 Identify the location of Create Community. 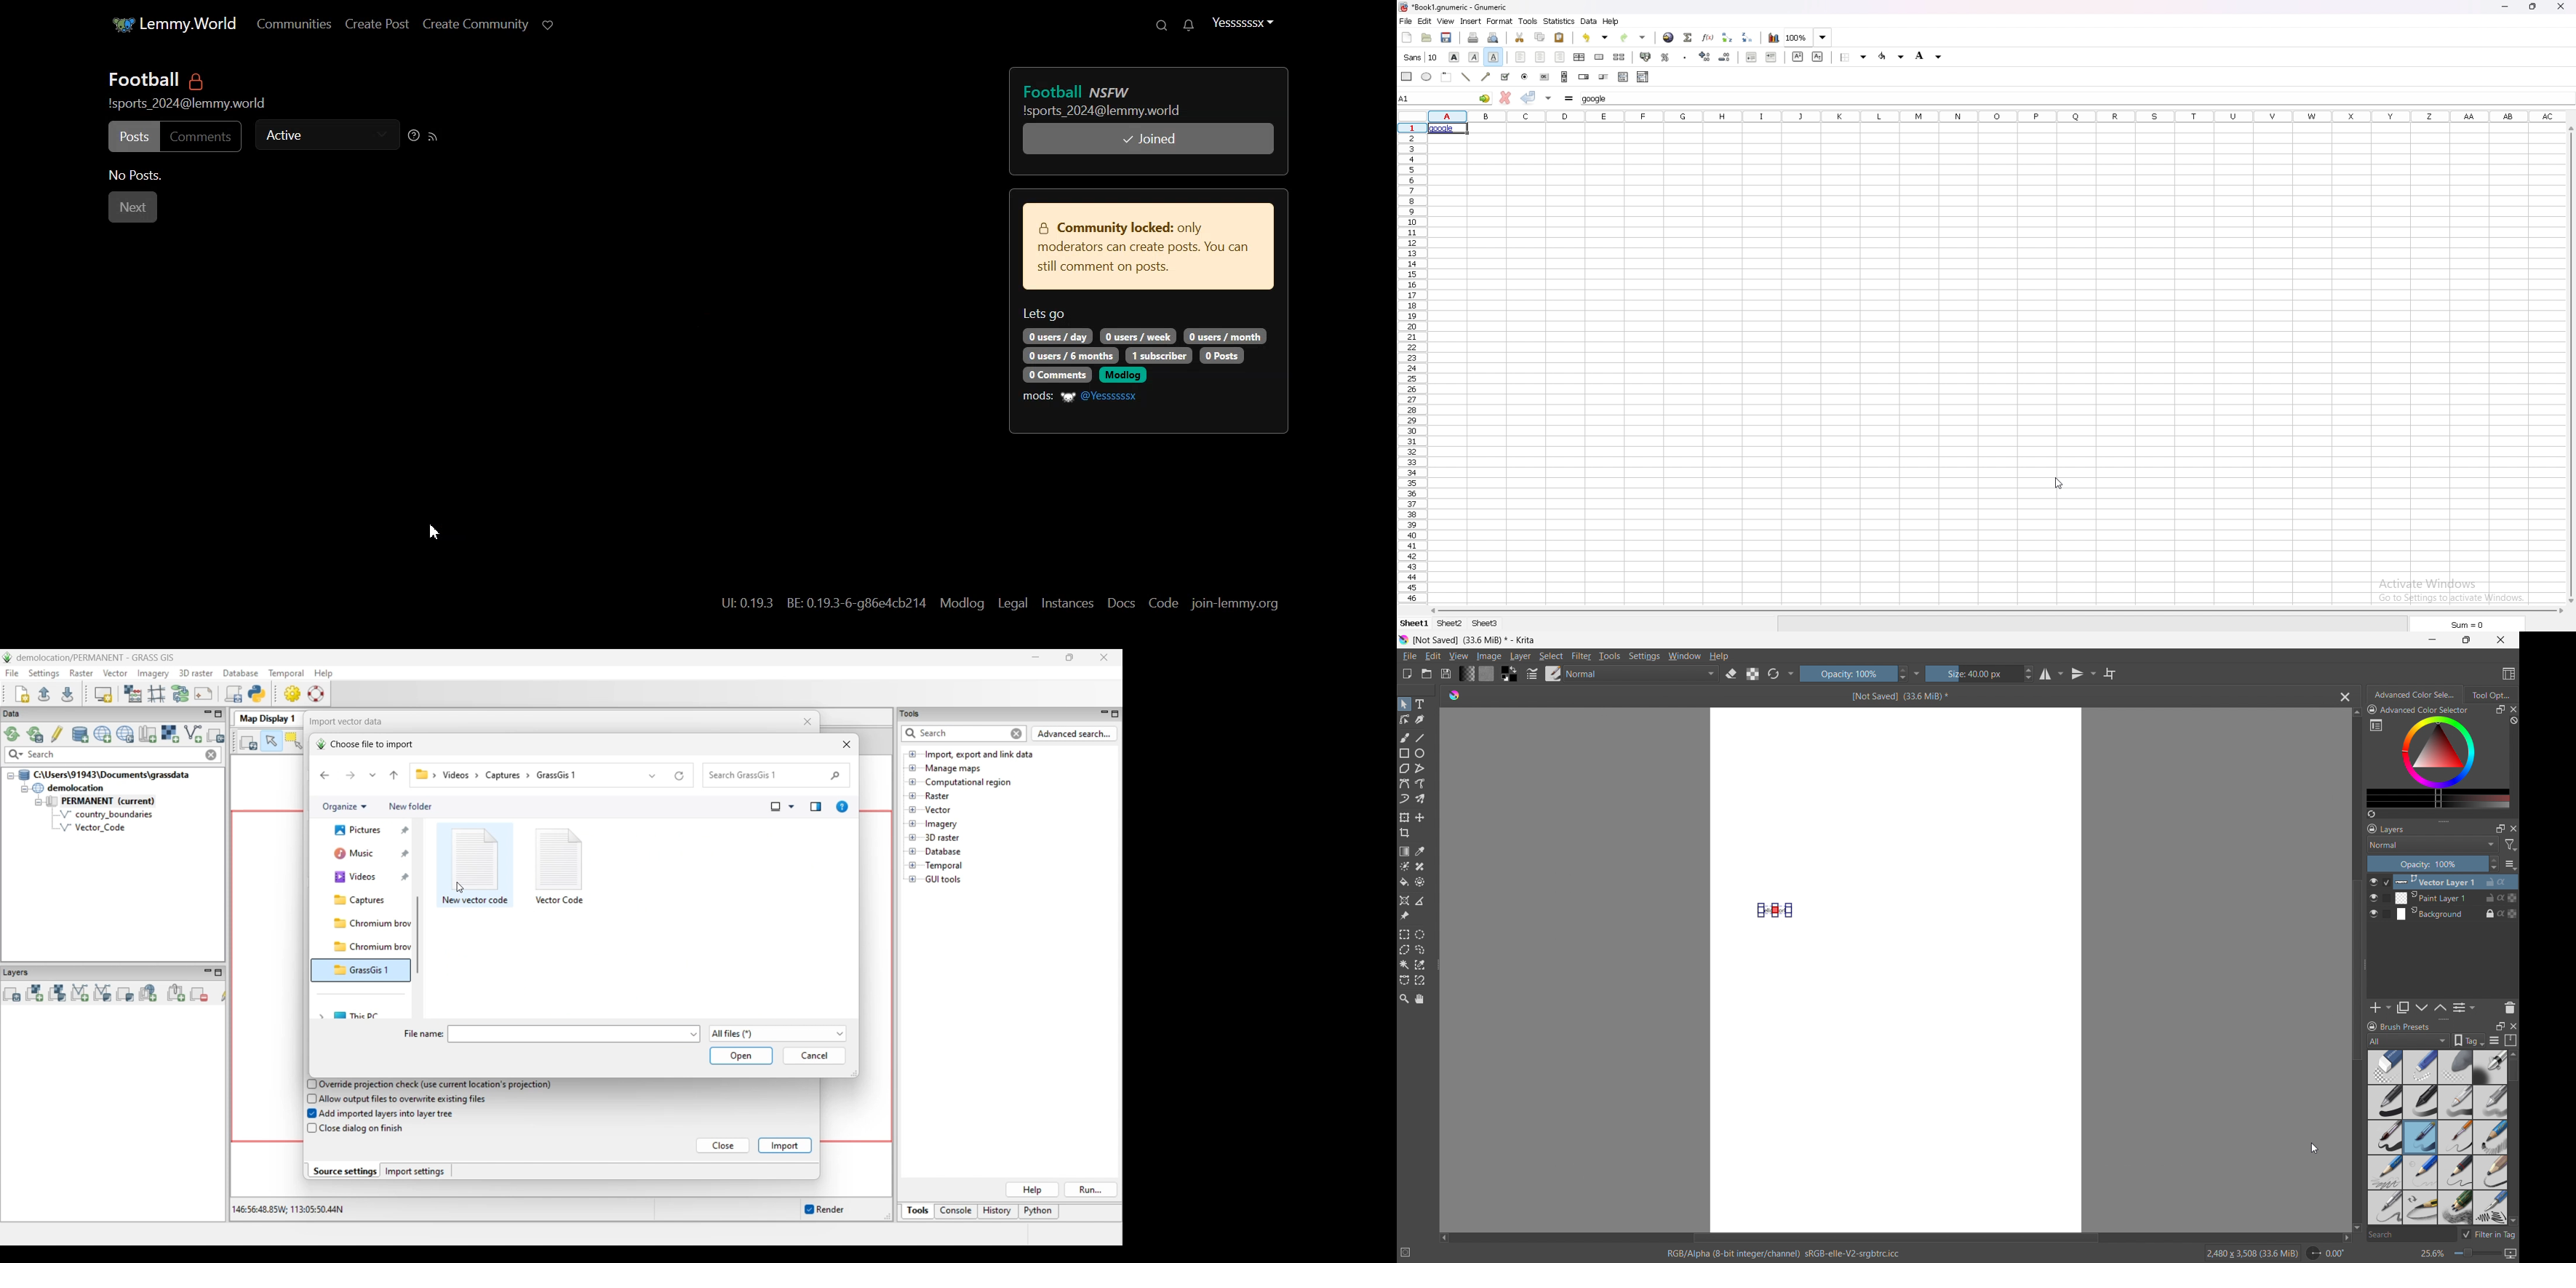
(467, 24).